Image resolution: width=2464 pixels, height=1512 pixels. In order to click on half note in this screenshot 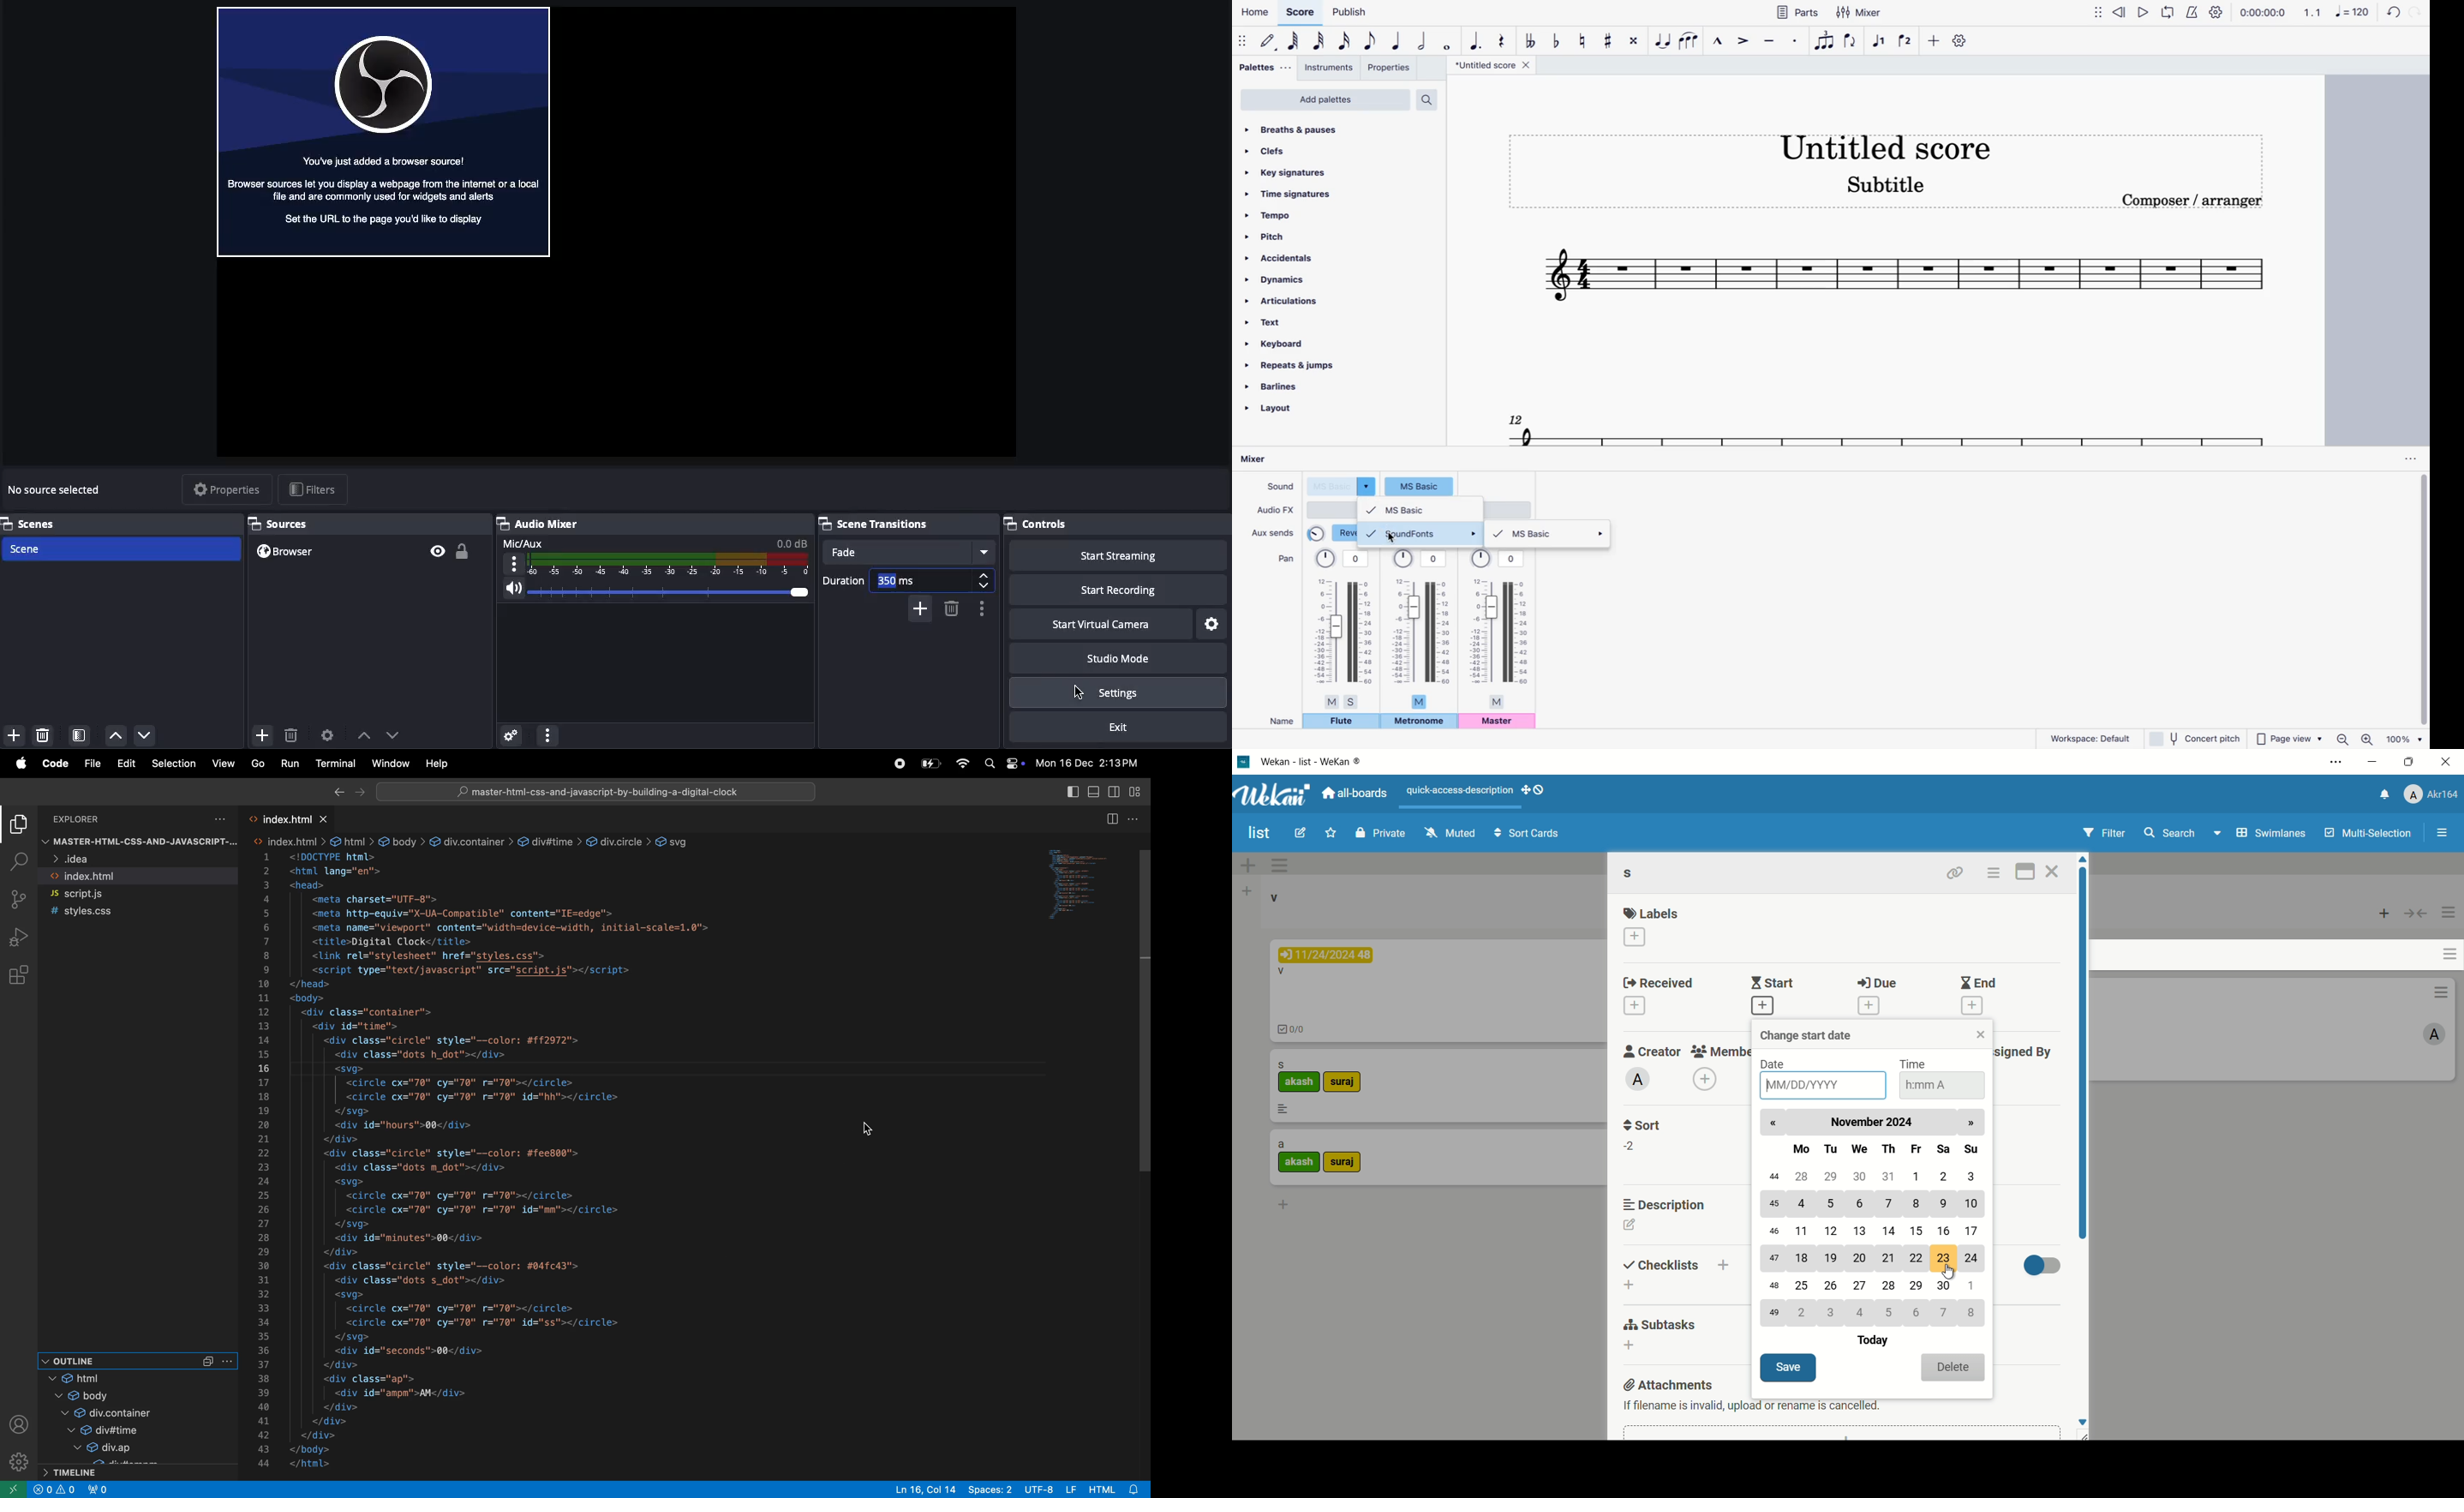, I will do `click(1423, 42)`.